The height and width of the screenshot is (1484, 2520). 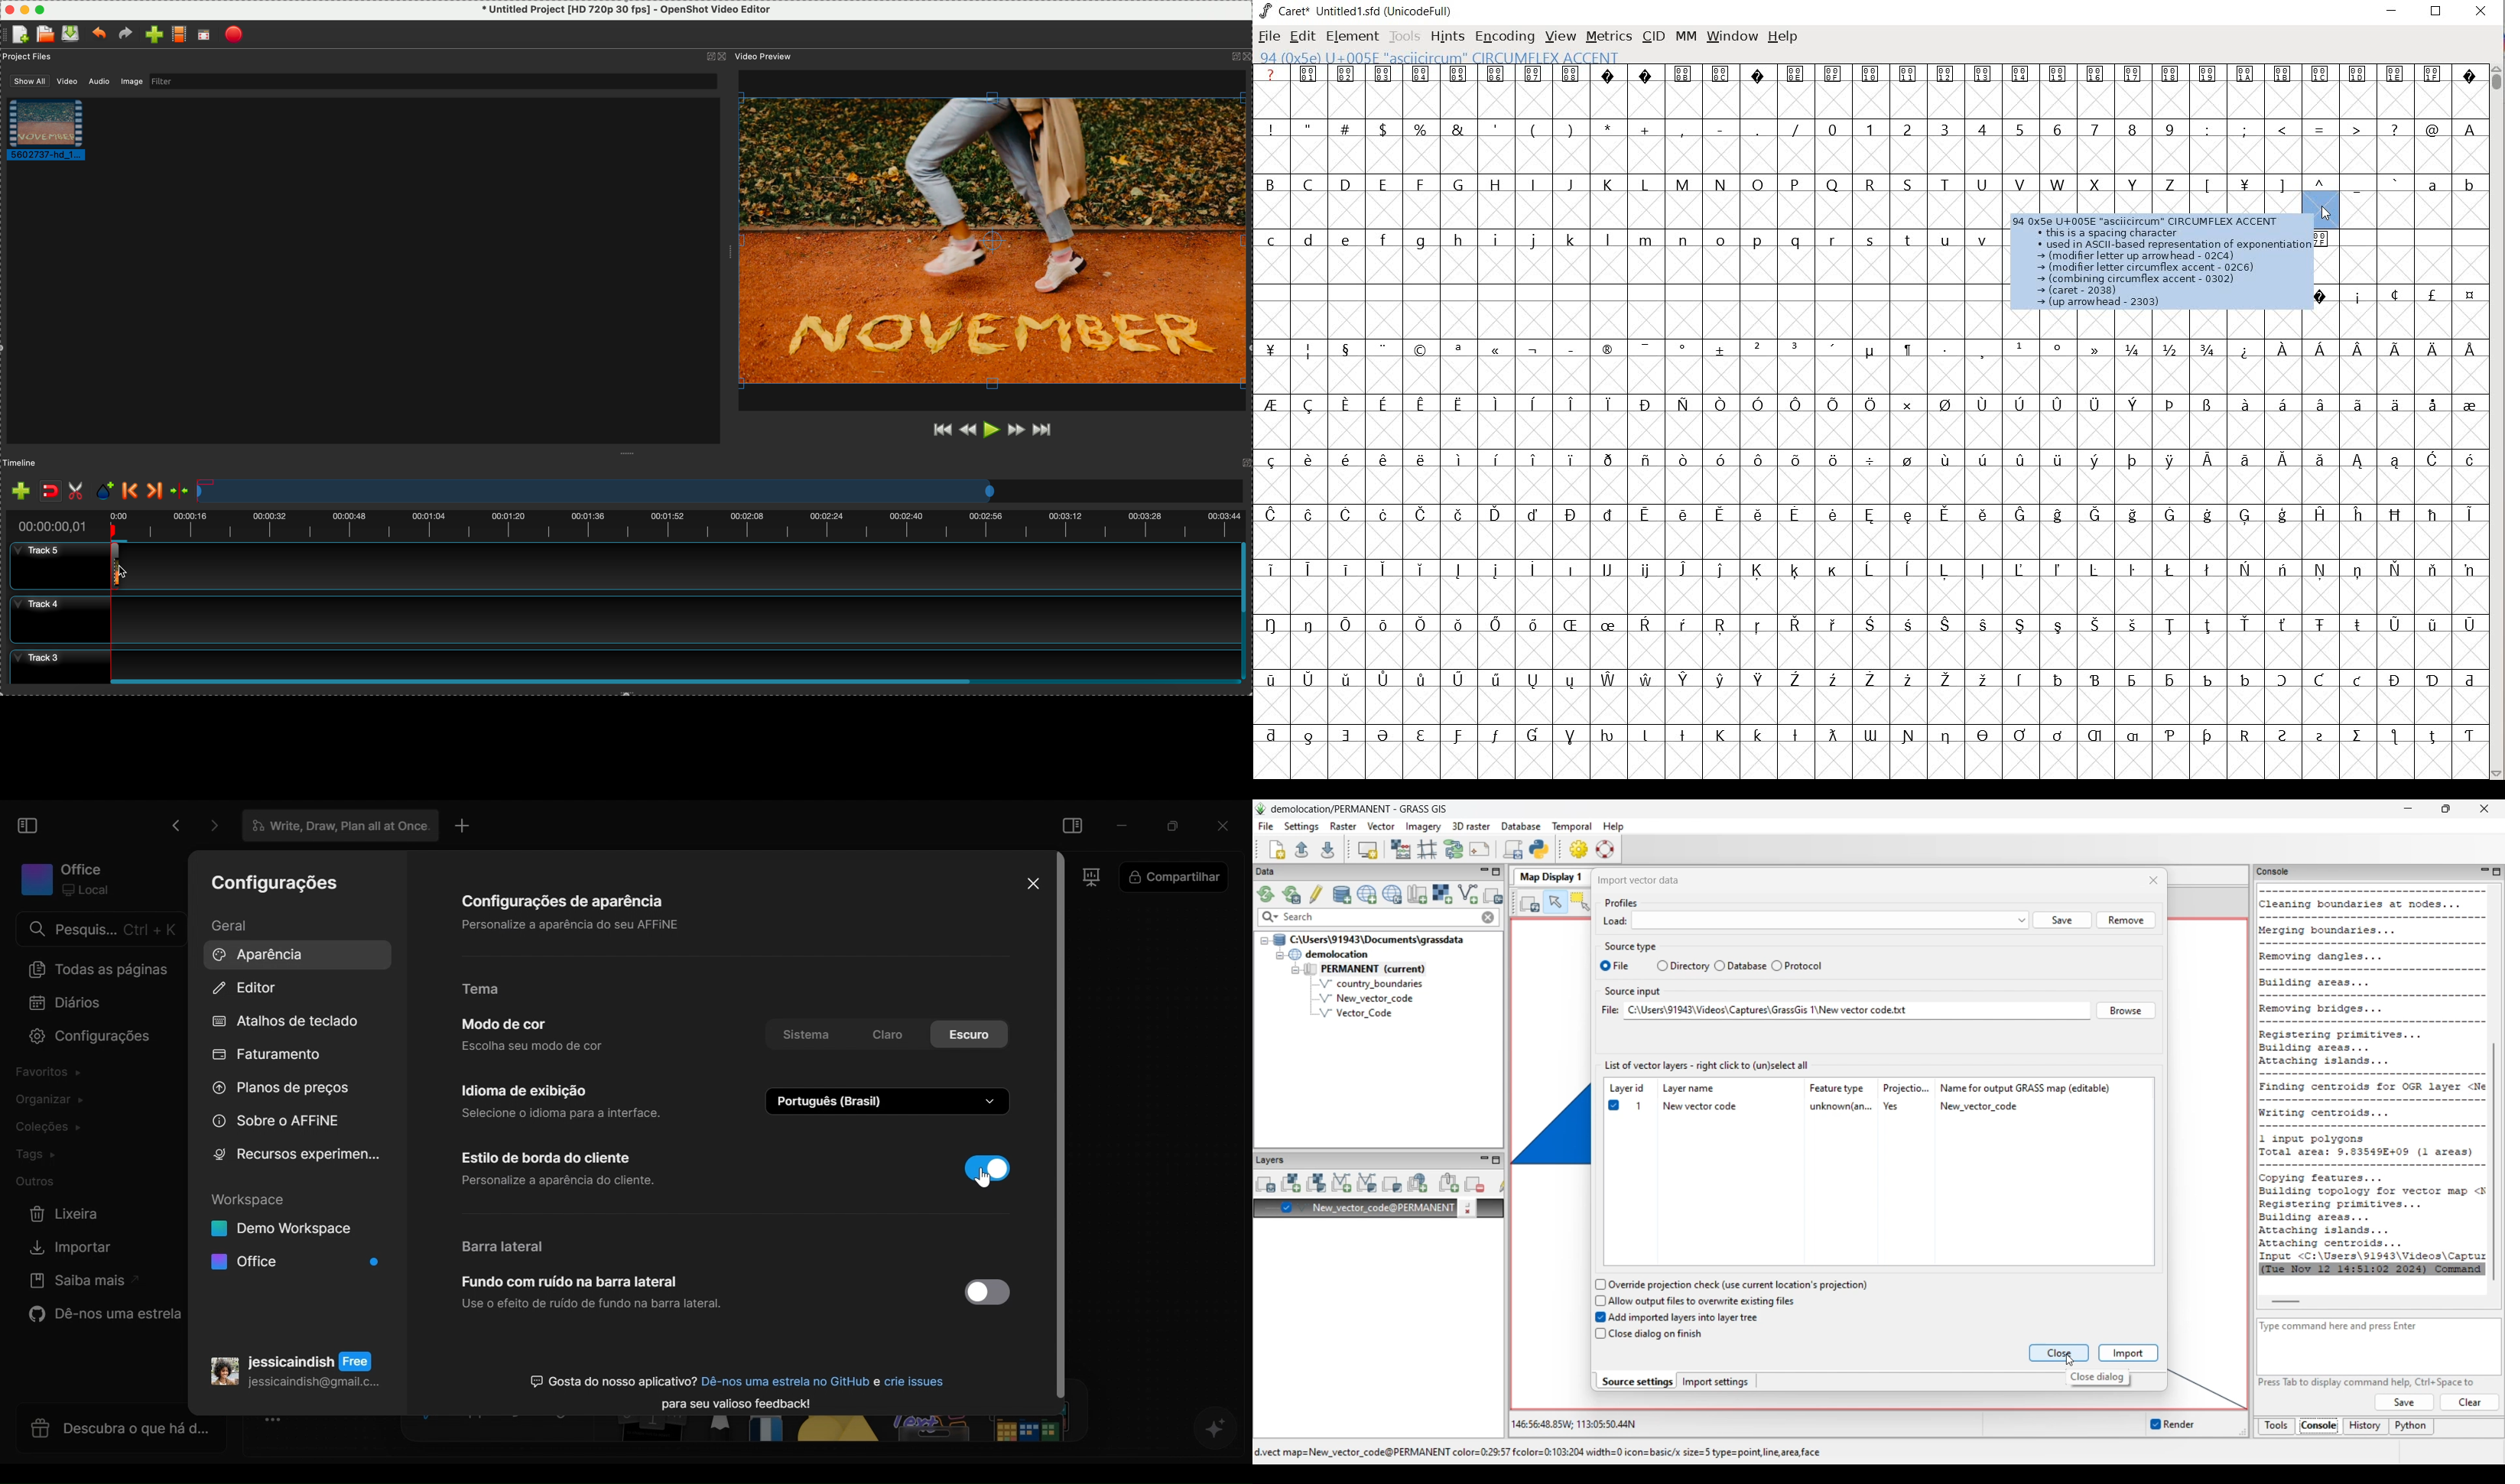 What do you see at coordinates (1268, 37) in the screenshot?
I see `FILE` at bounding box center [1268, 37].